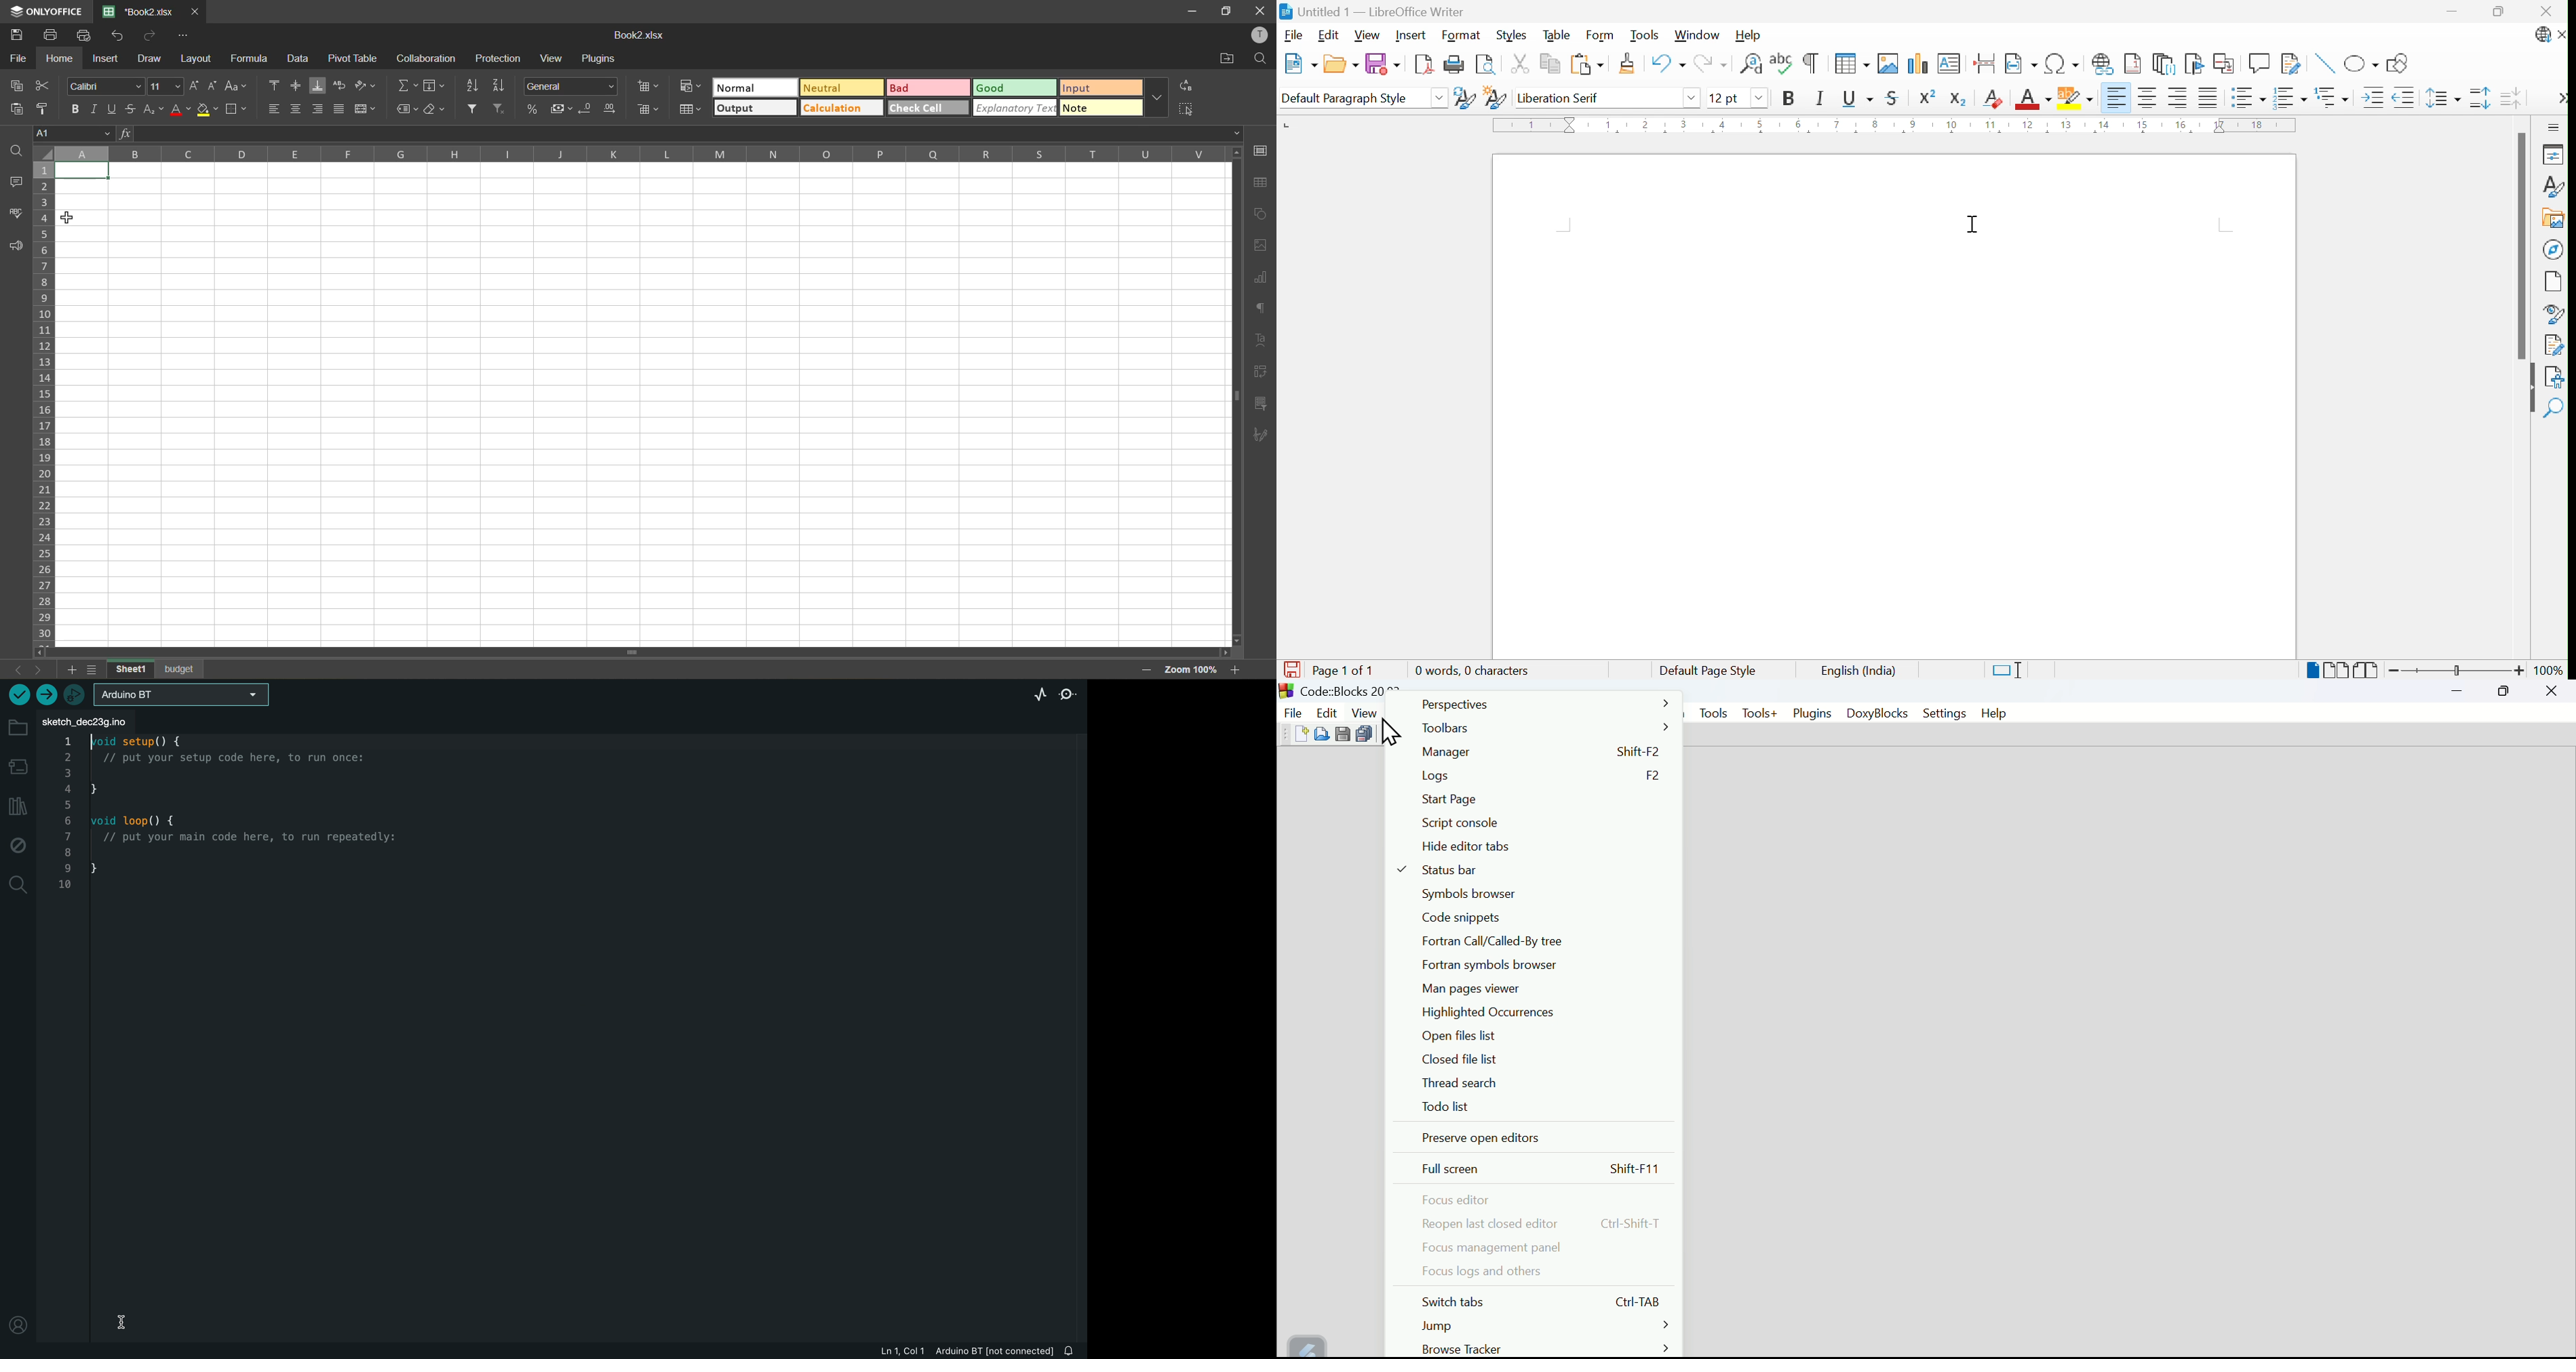 The width and height of the screenshot is (2576, 1372). What do you see at coordinates (2249, 97) in the screenshot?
I see `Toggle unordered list` at bounding box center [2249, 97].